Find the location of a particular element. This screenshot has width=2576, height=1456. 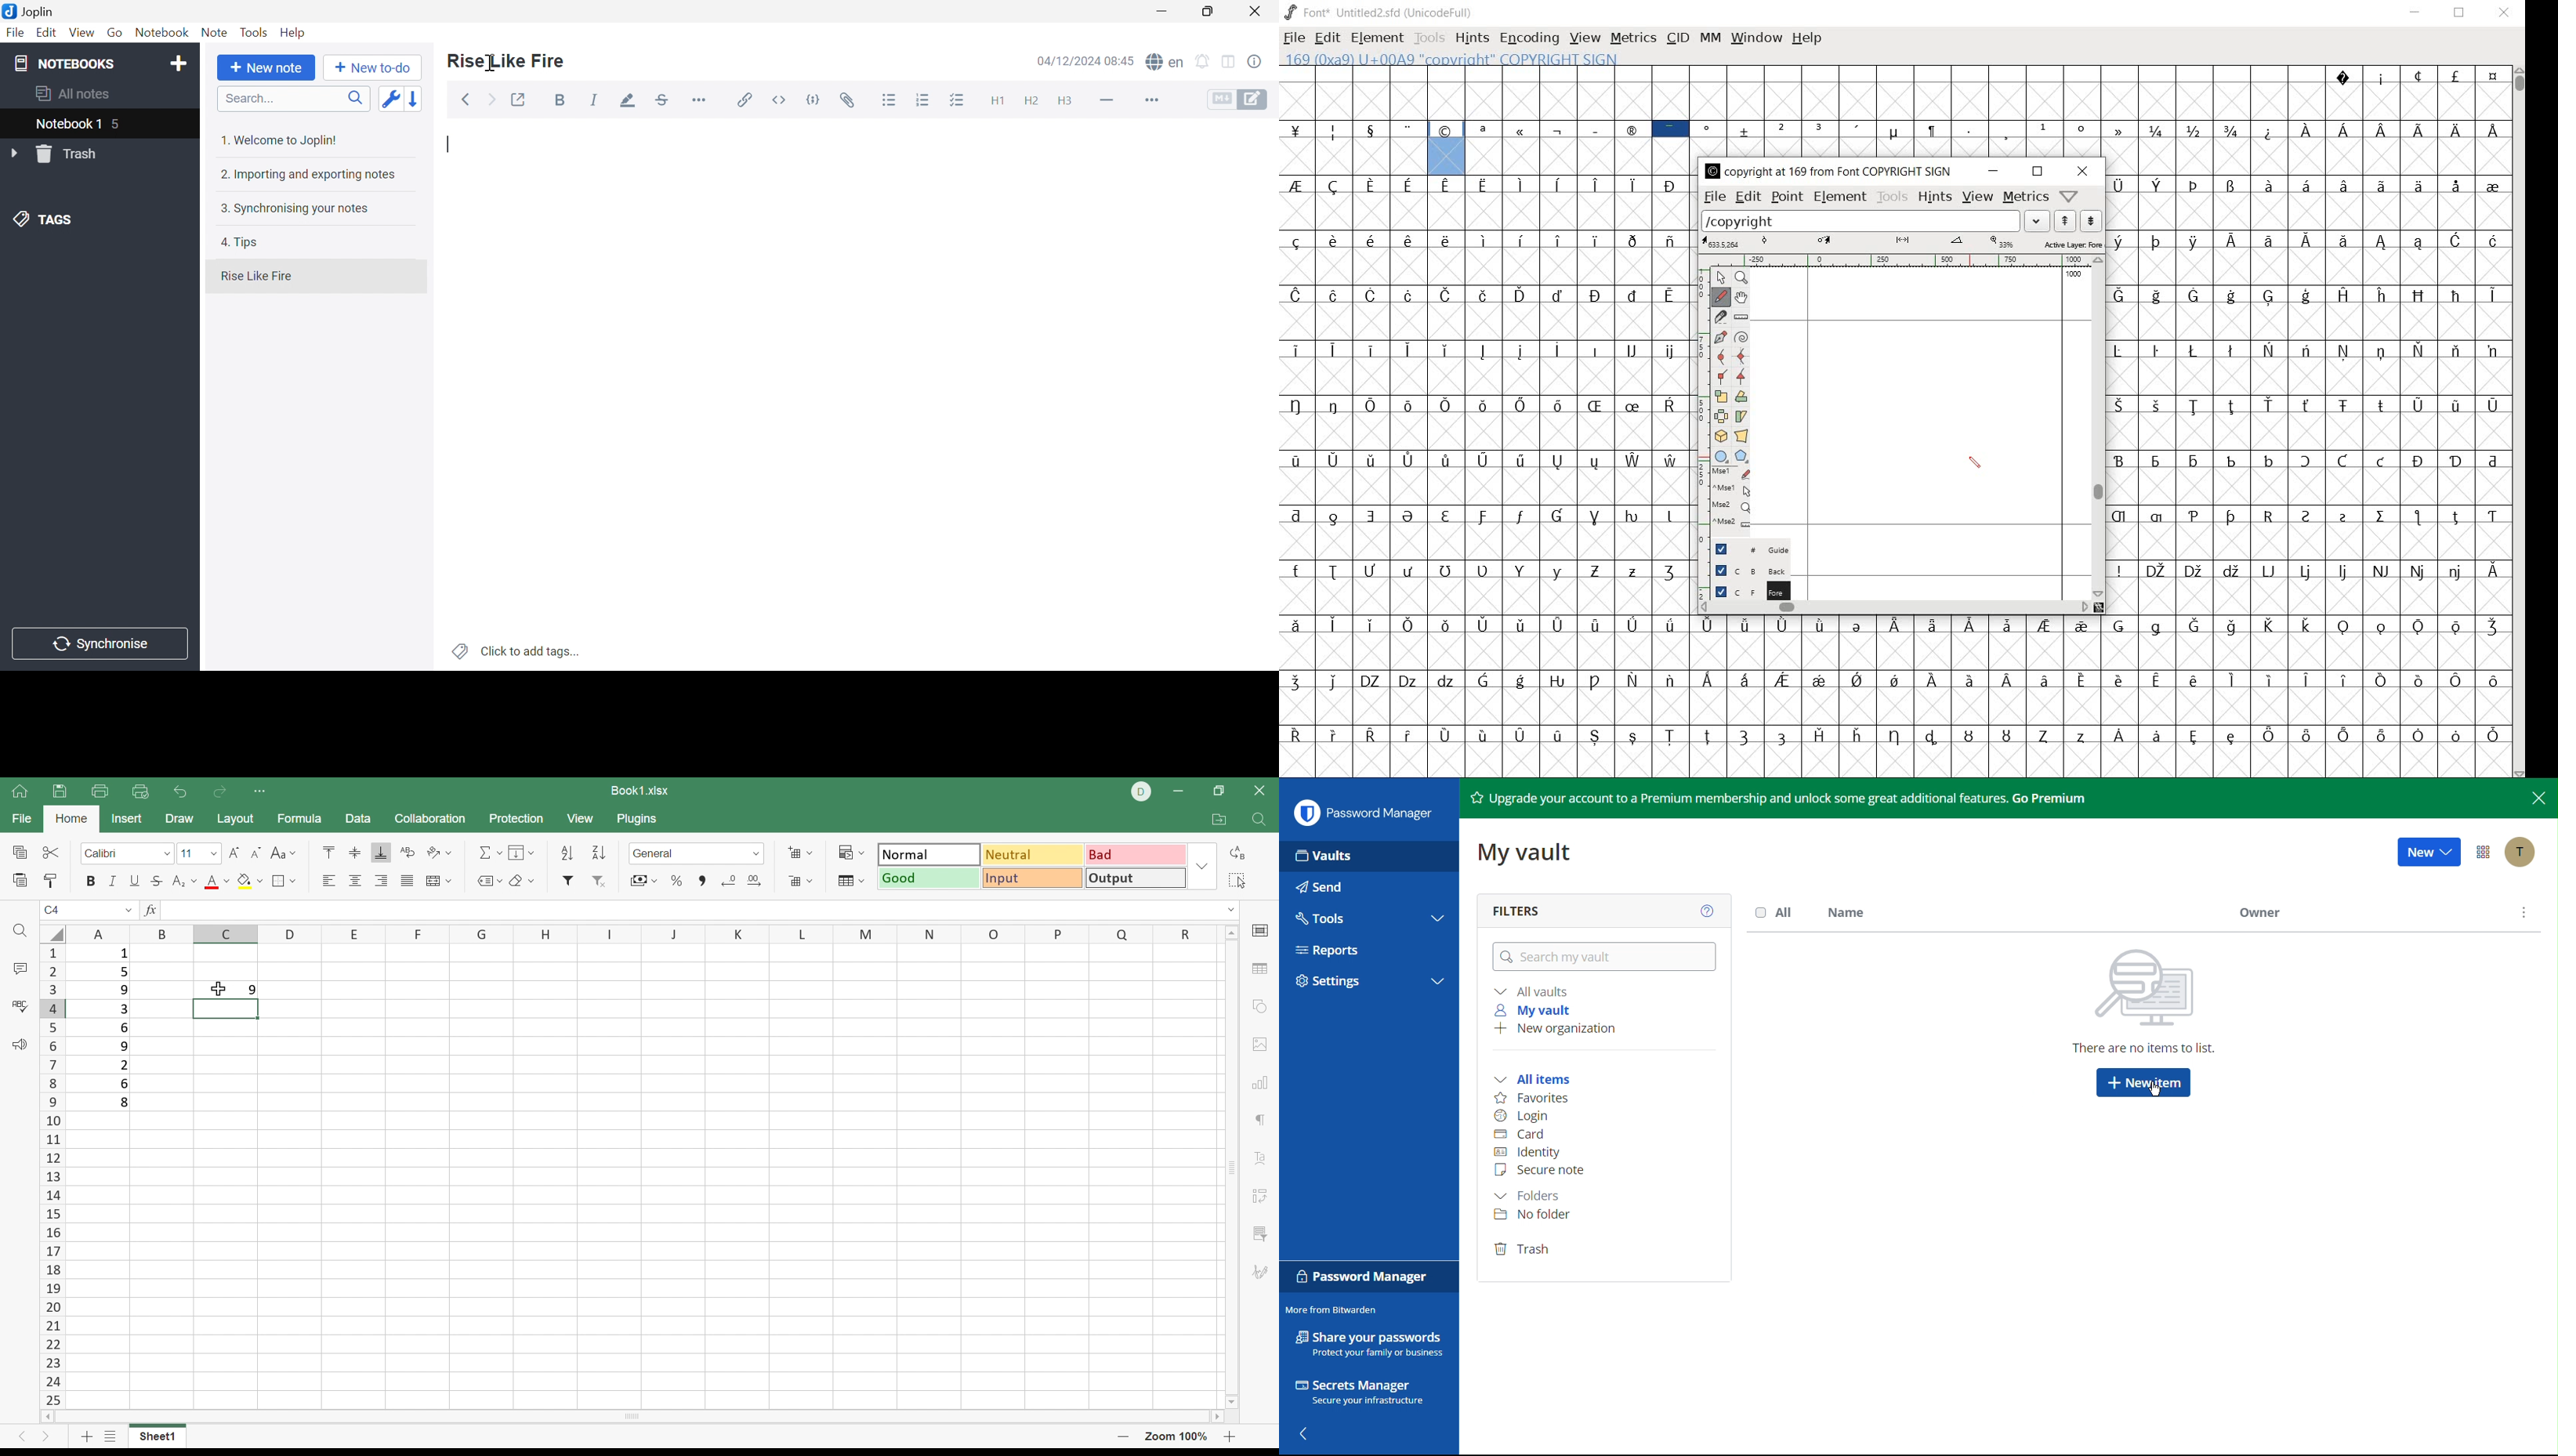

Increase decimal is located at coordinates (756, 879).